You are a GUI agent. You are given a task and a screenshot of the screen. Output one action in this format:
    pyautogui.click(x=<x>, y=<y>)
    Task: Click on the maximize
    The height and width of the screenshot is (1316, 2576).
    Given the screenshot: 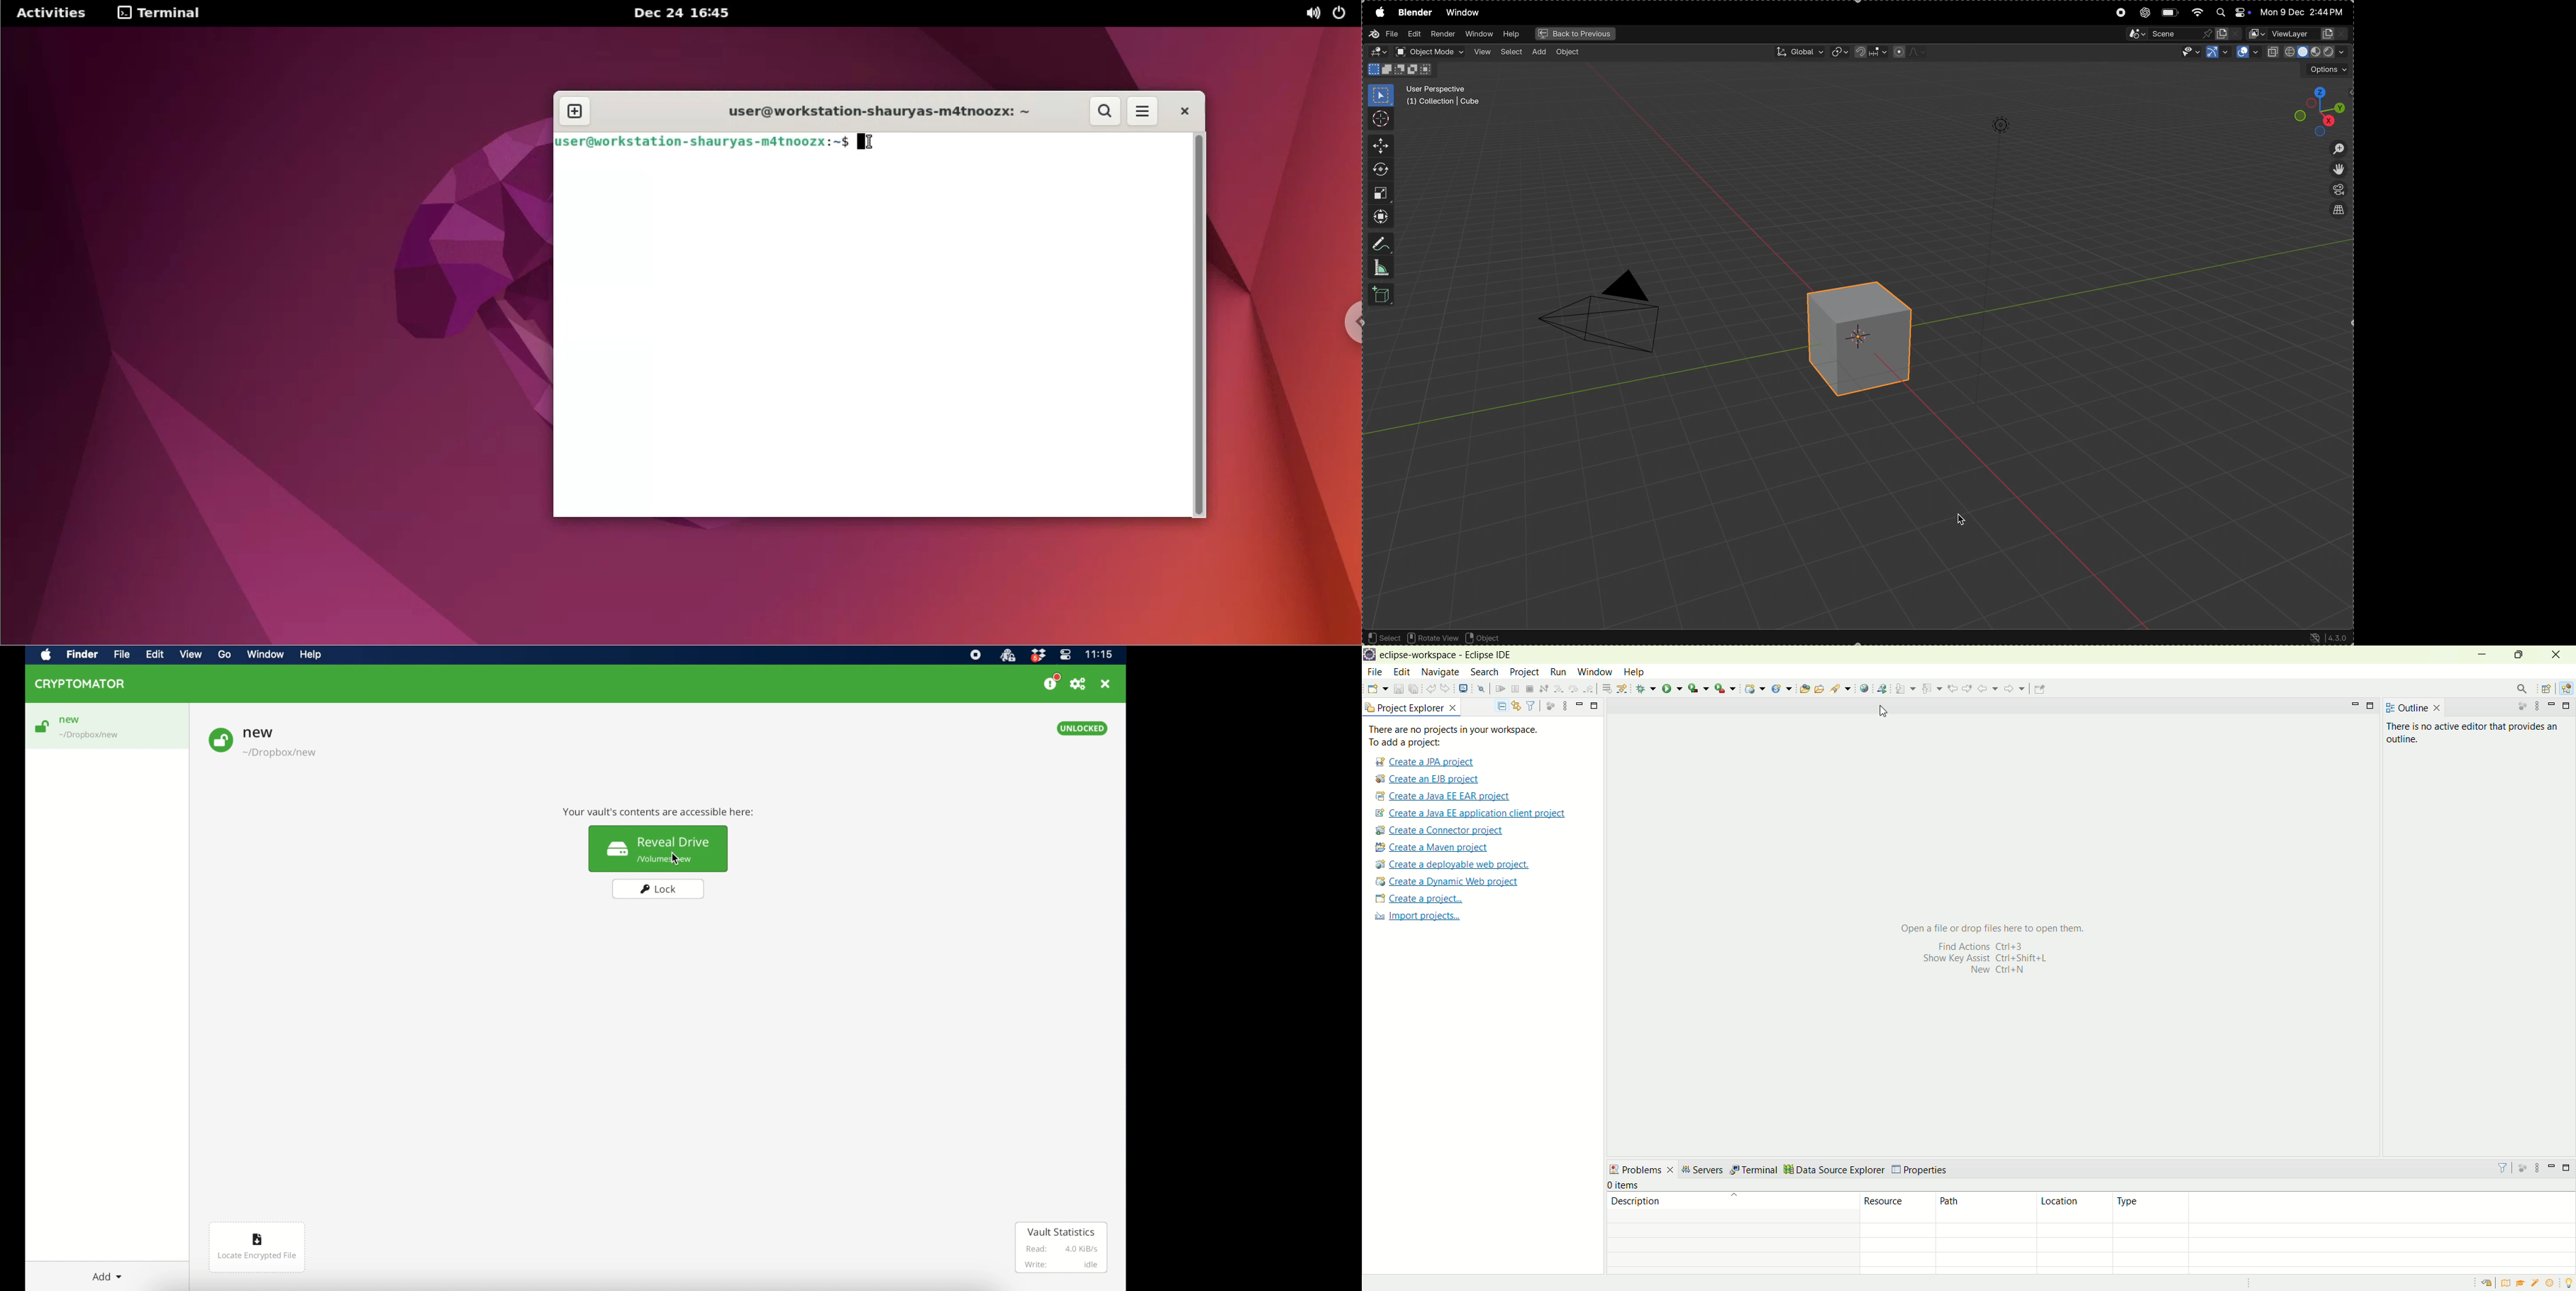 What is the action you would take?
    pyautogui.click(x=2523, y=654)
    